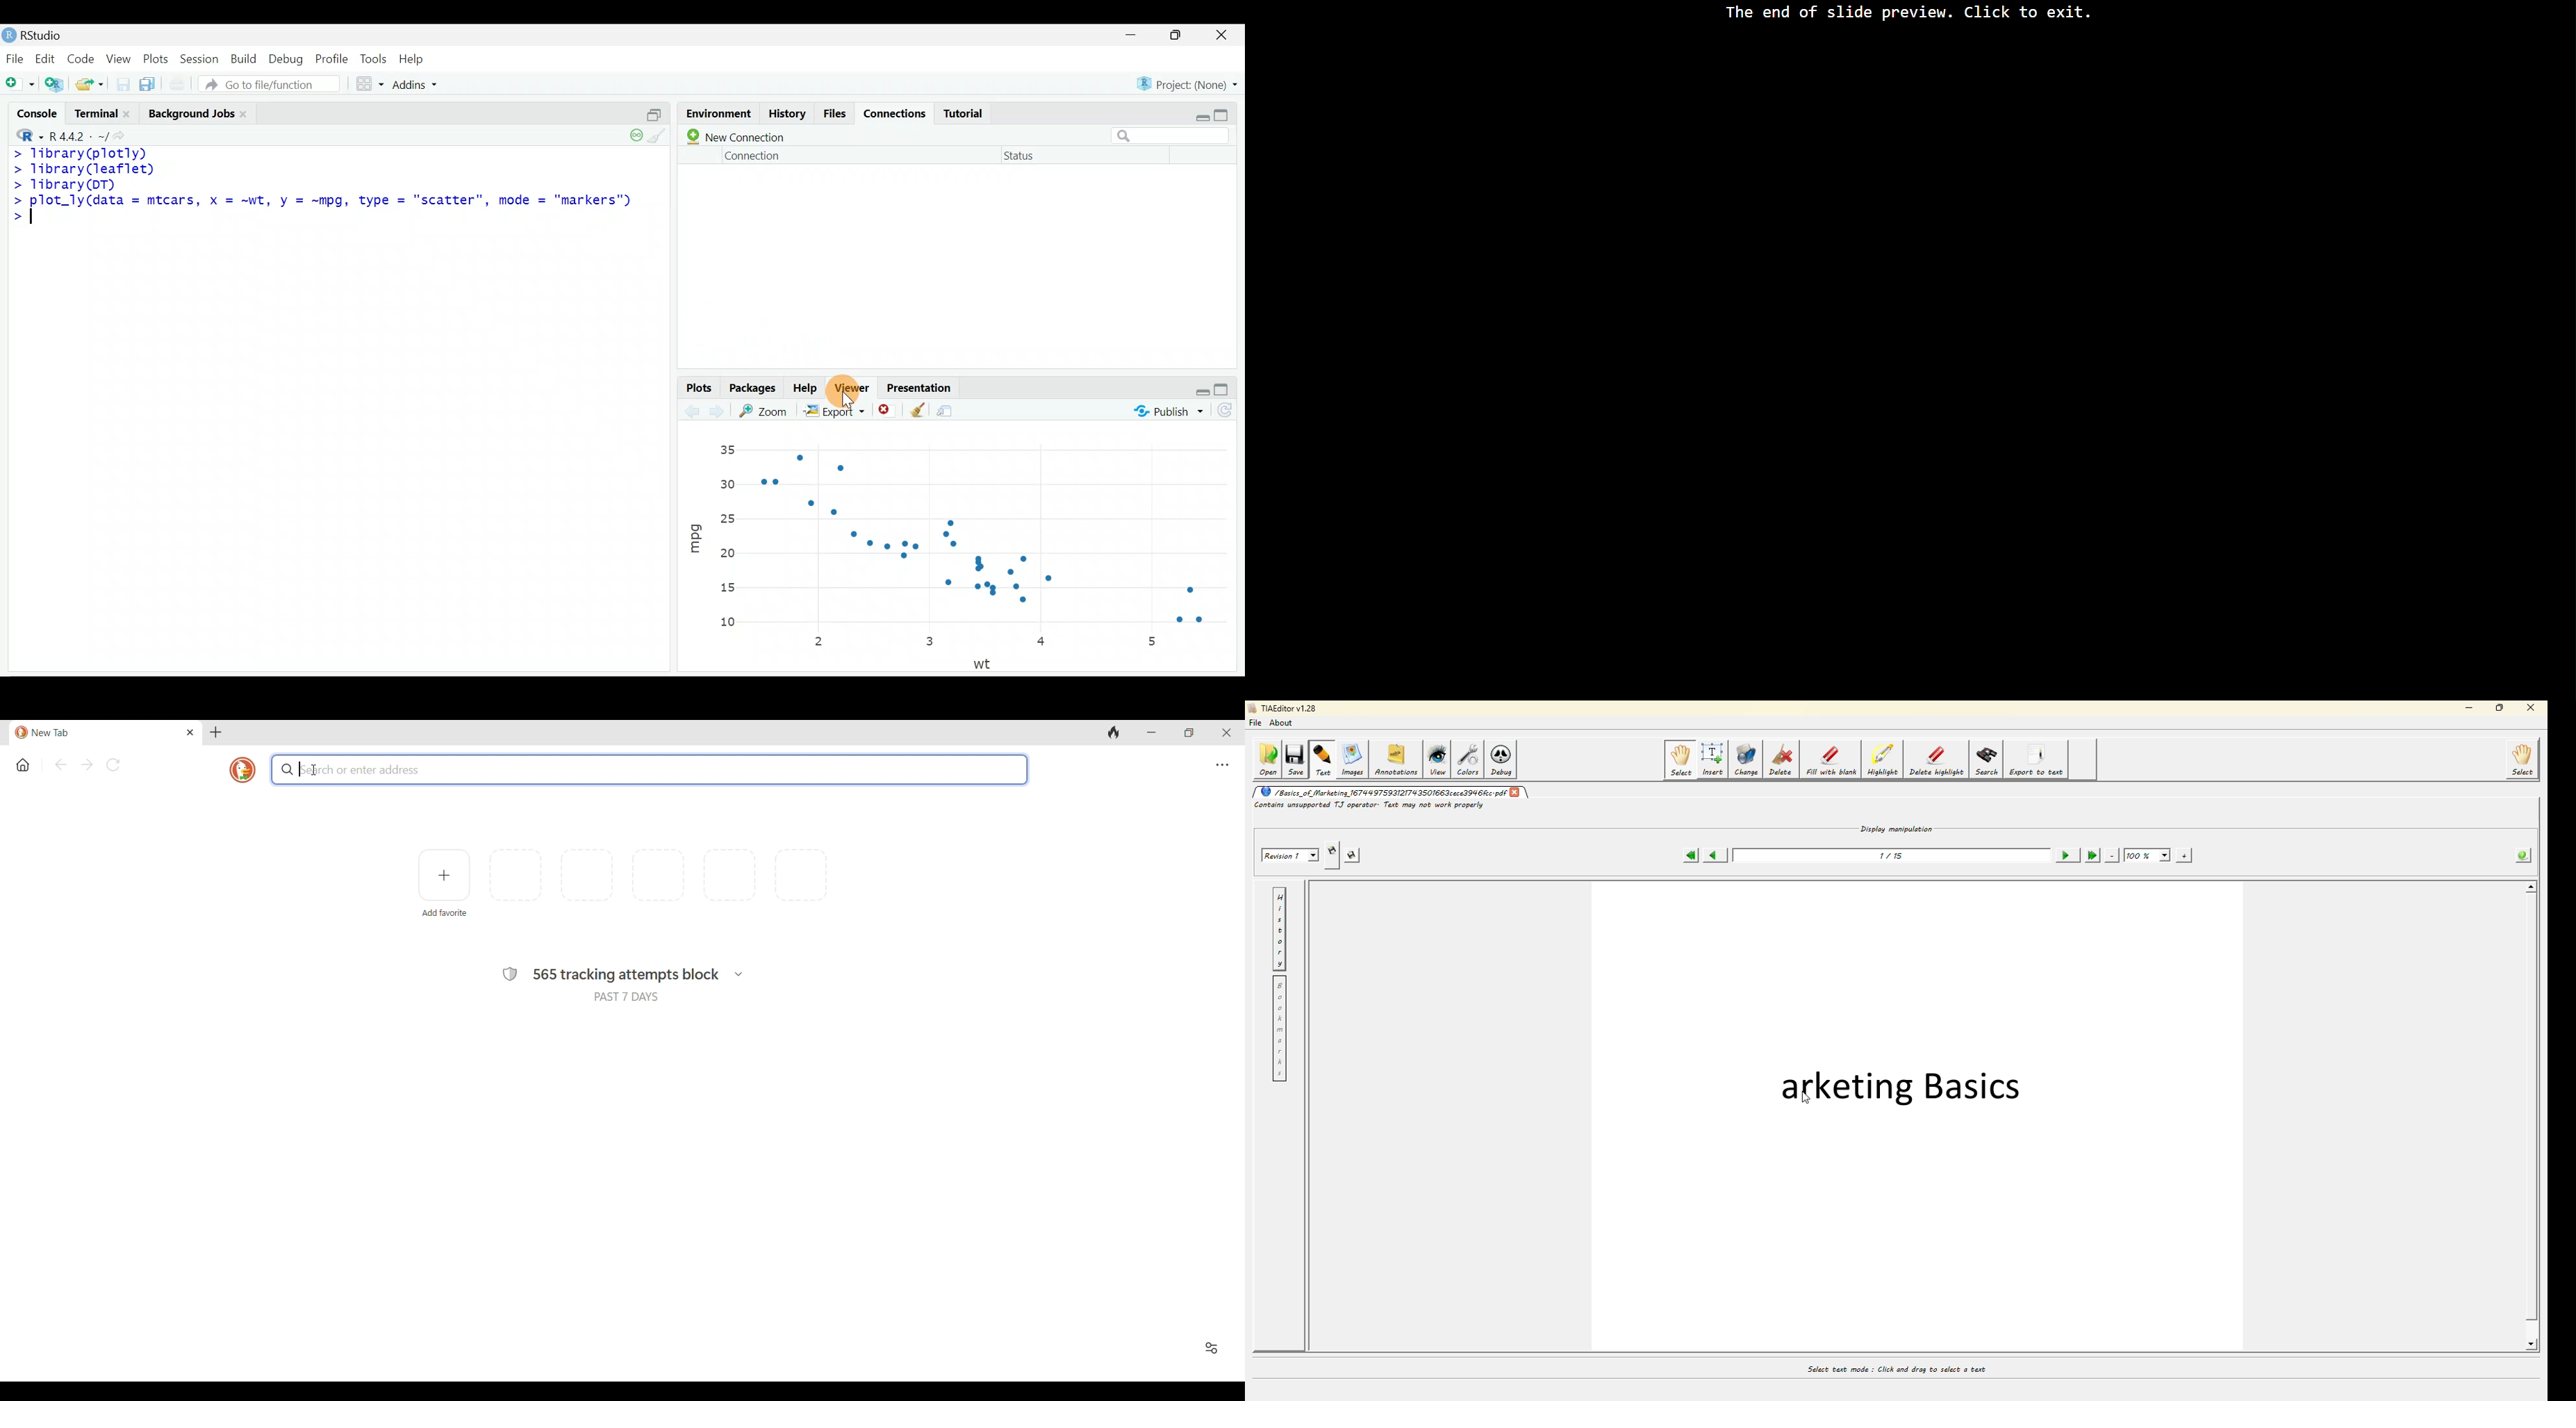  What do you see at coordinates (1168, 412) in the screenshot?
I see `Publish` at bounding box center [1168, 412].